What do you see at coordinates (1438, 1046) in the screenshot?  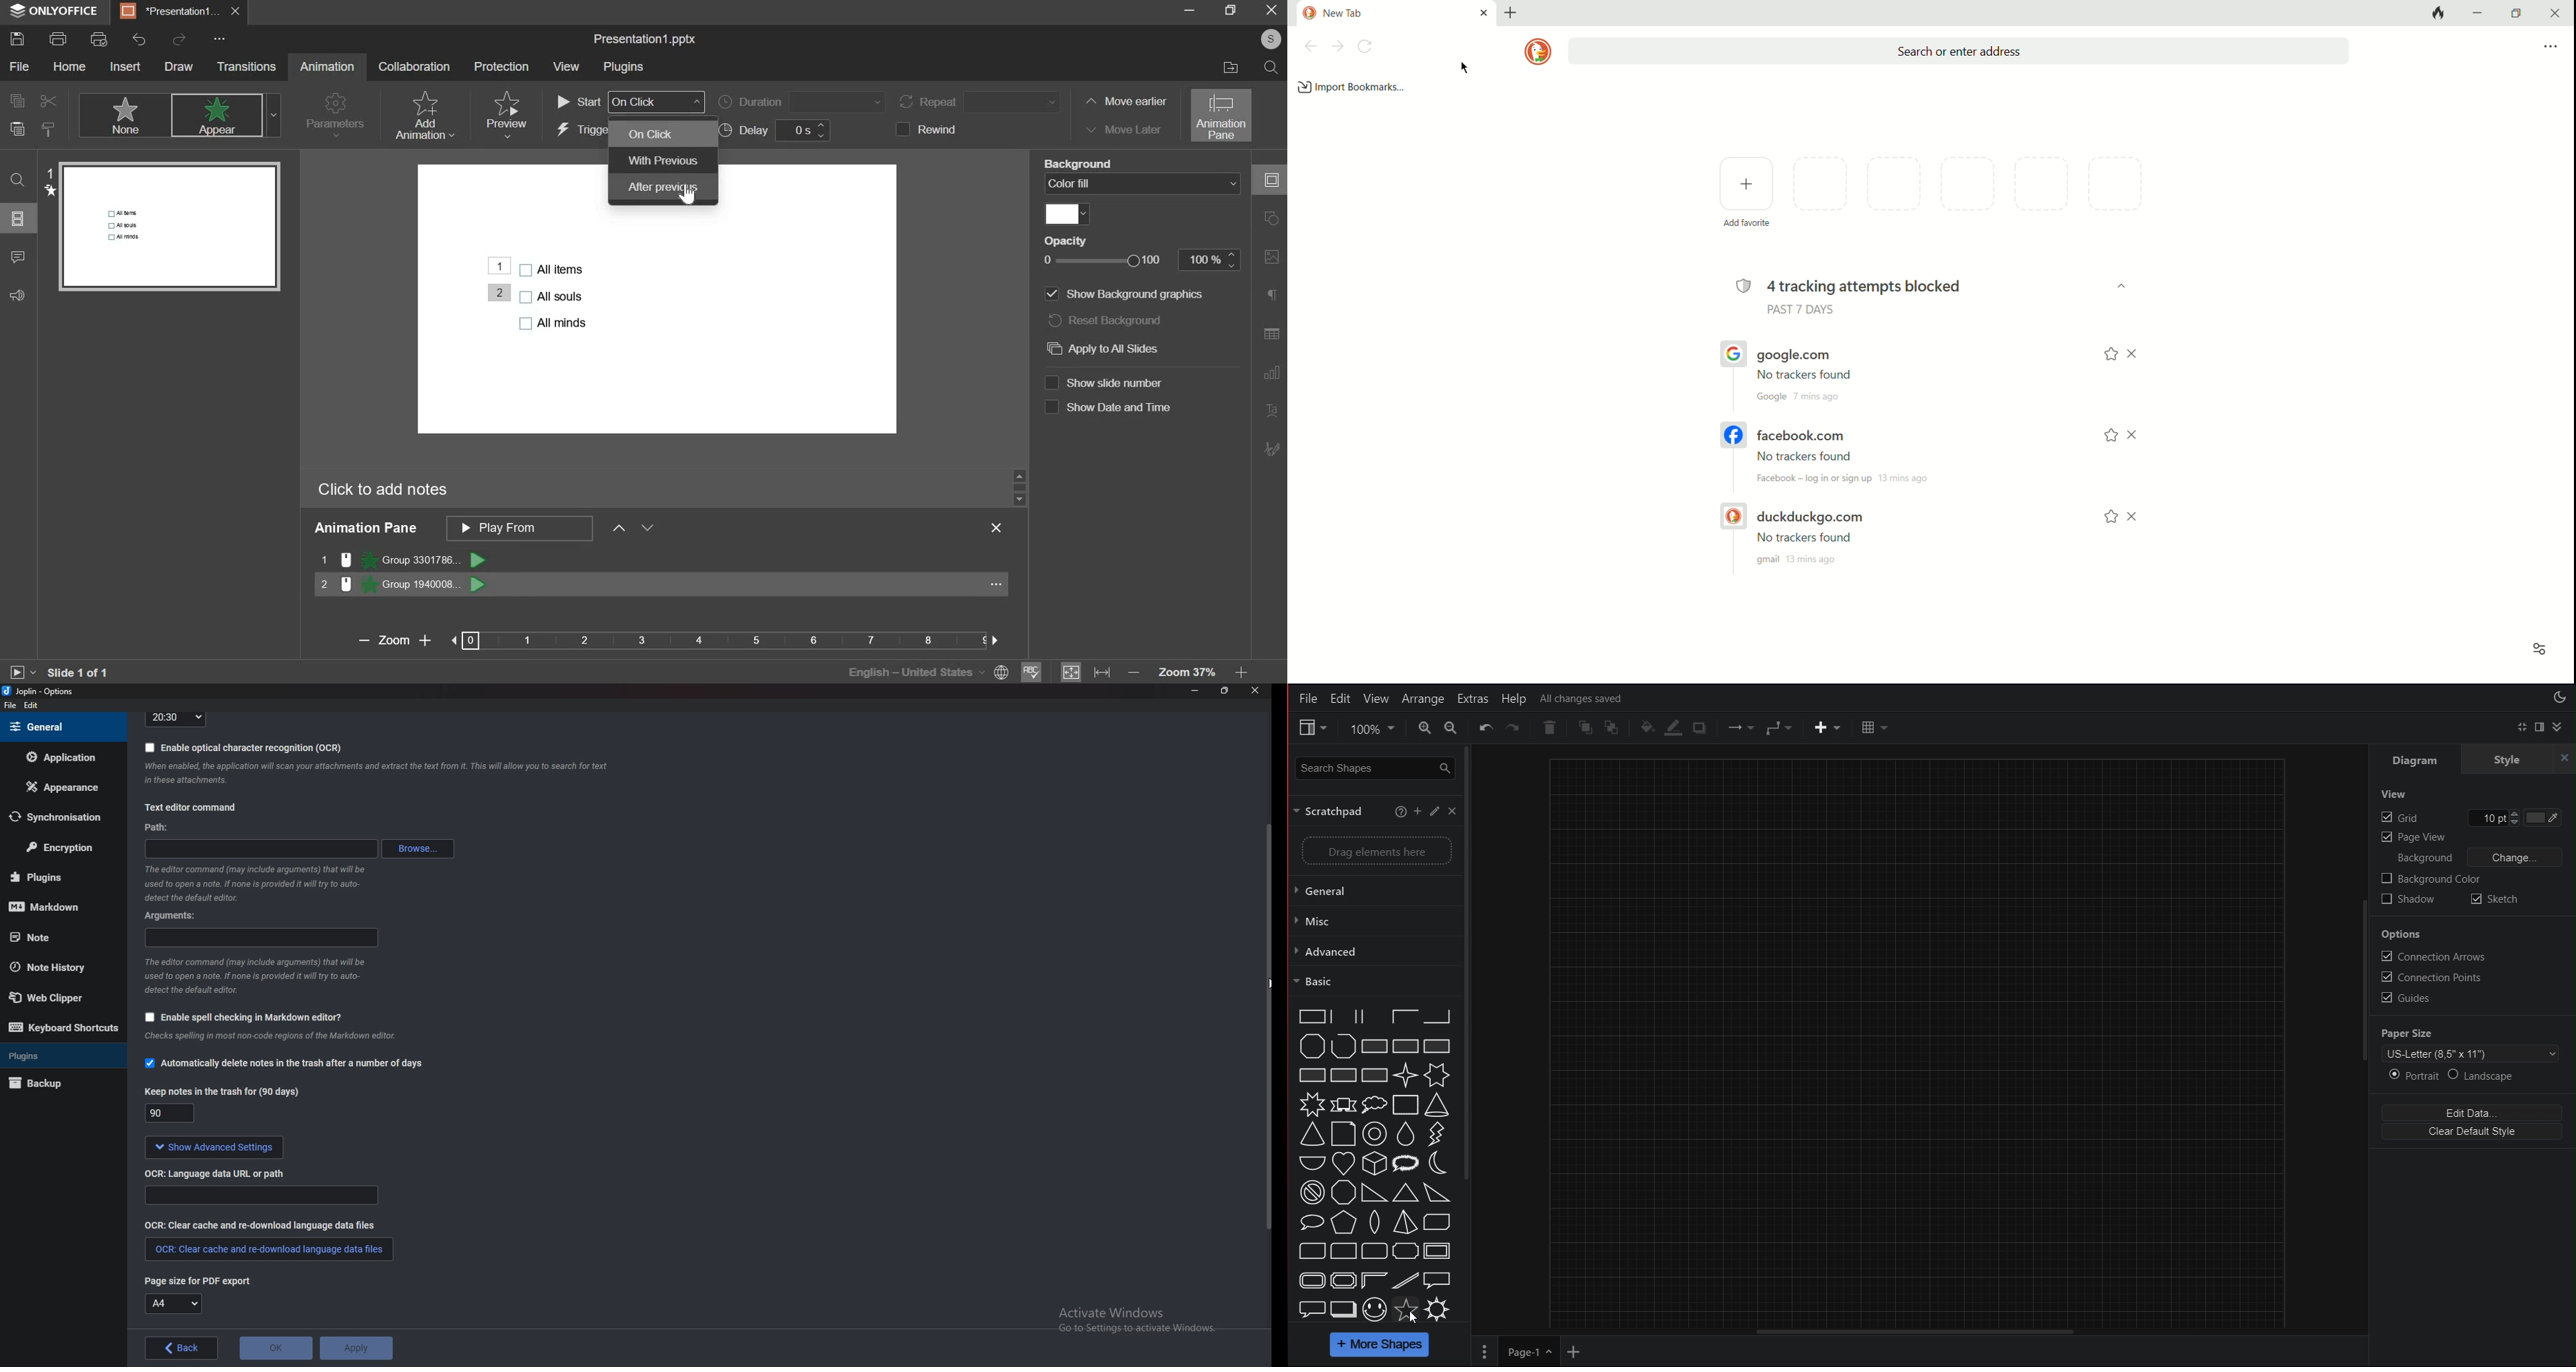 I see `rectangle with vertical fill` at bounding box center [1438, 1046].